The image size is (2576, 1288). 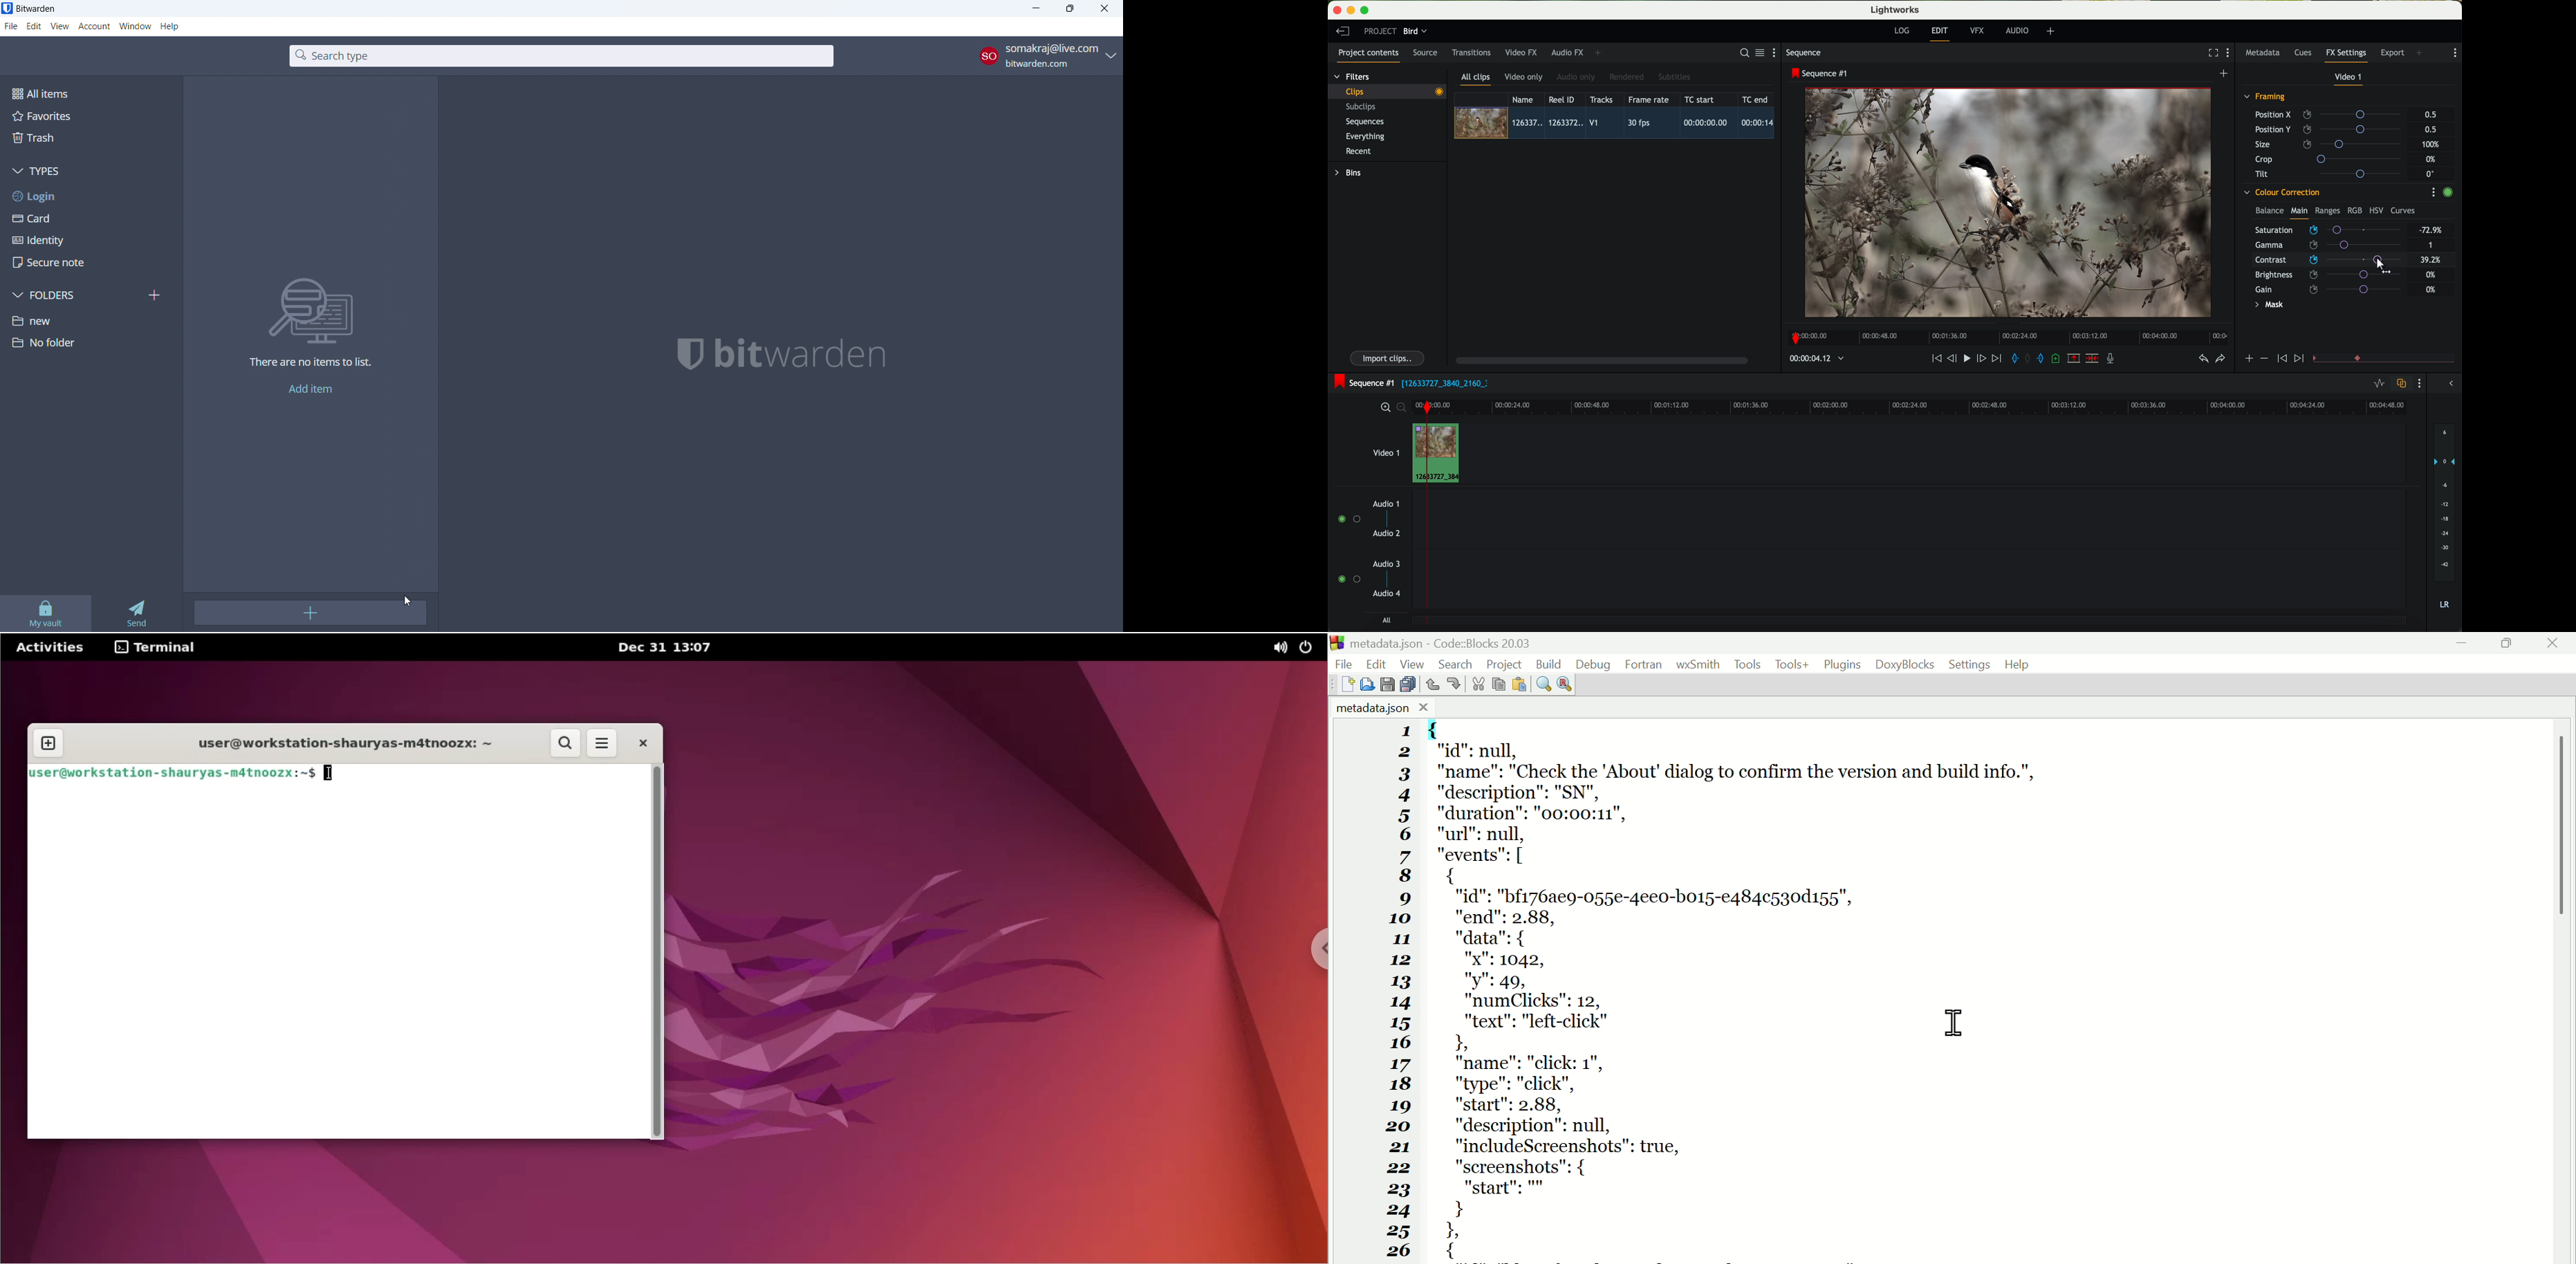 I want to click on sequence #1, so click(x=1821, y=73).